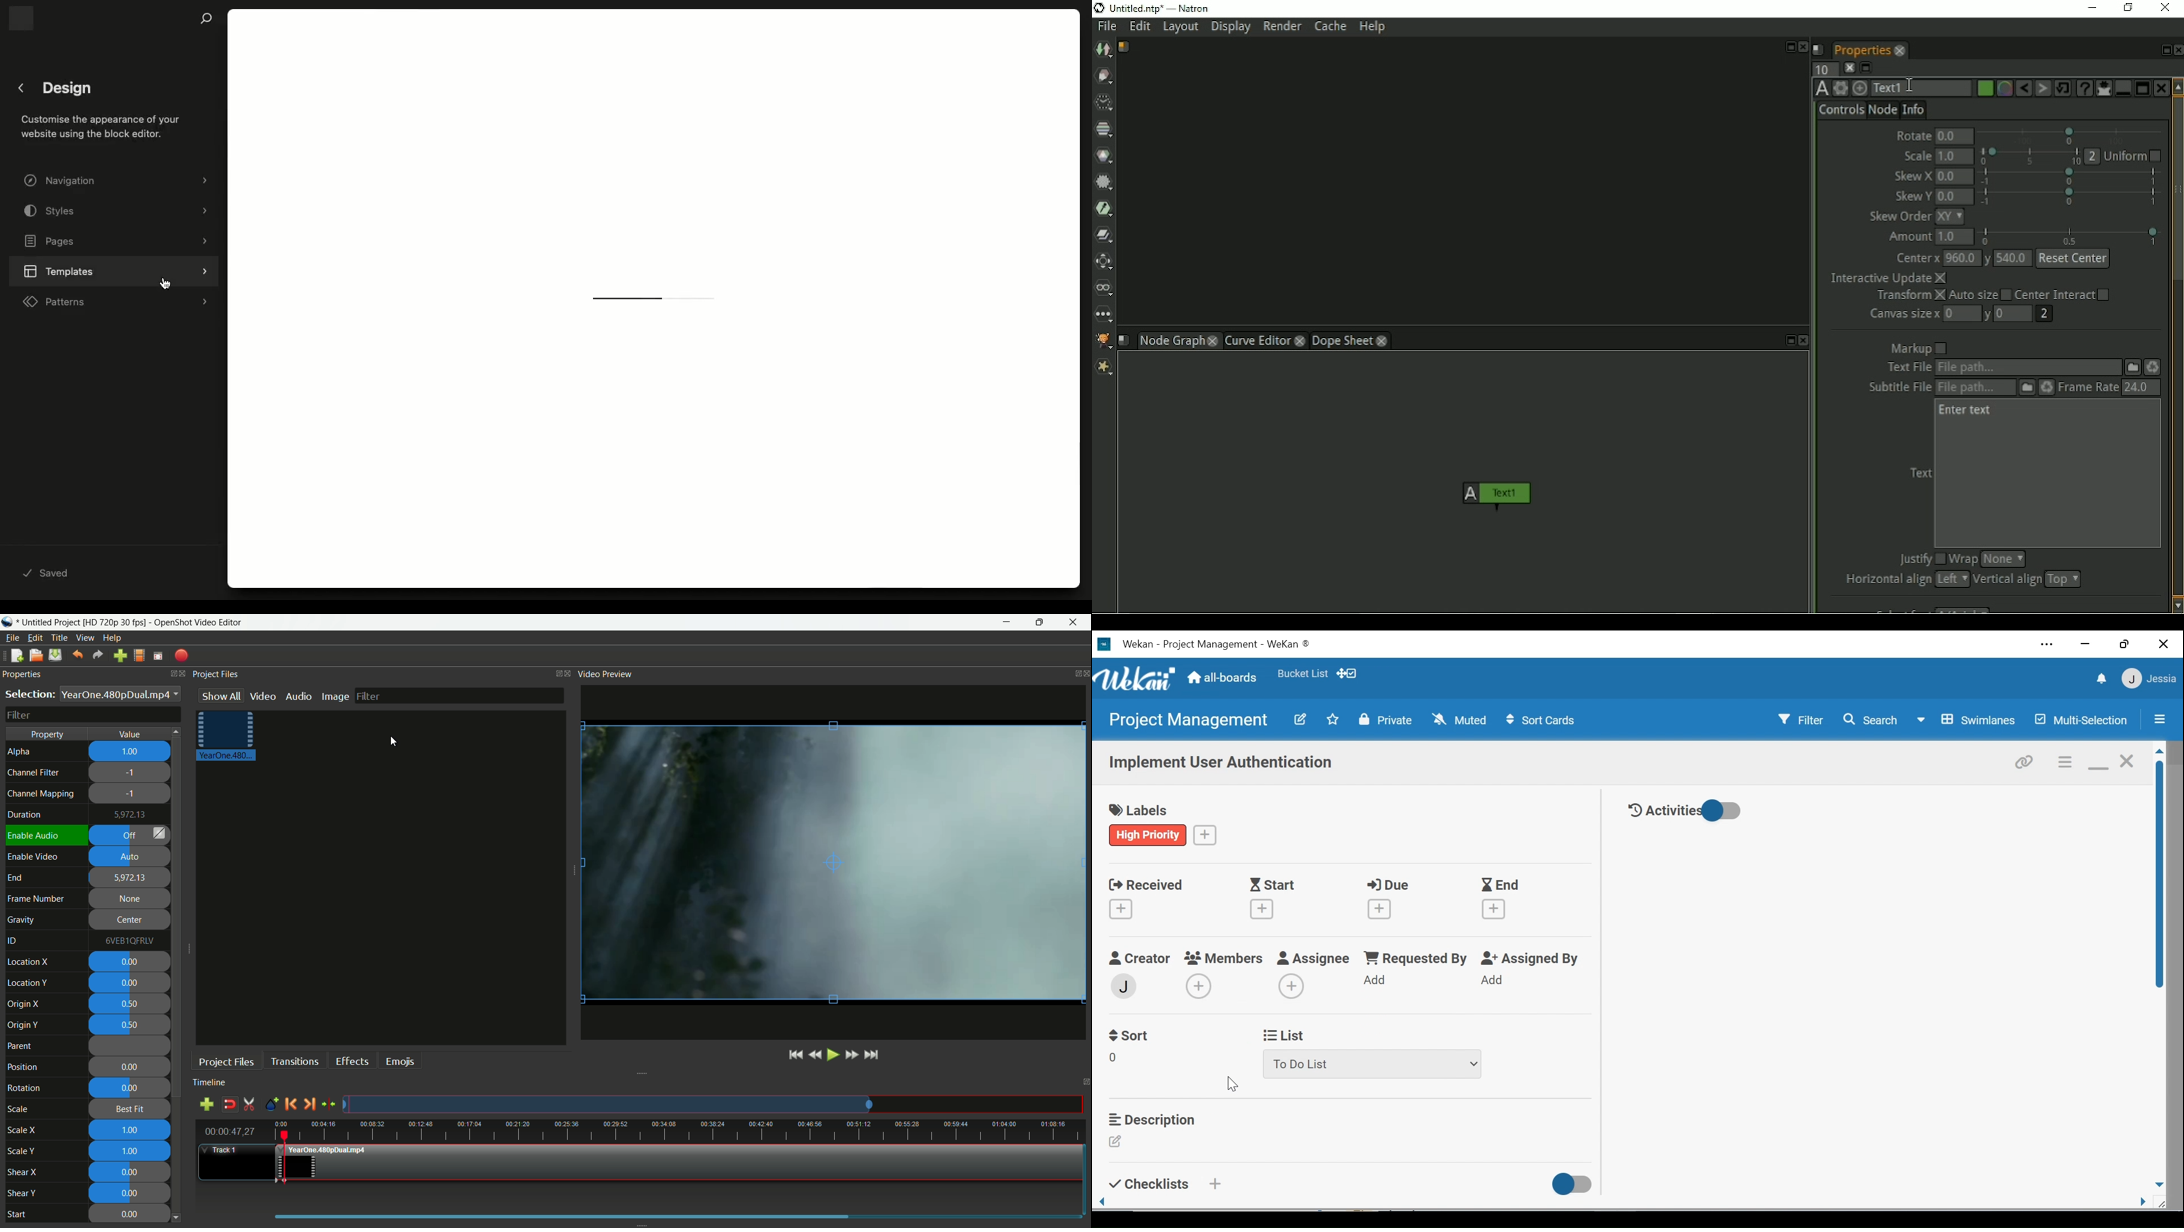 The width and height of the screenshot is (2184, 1232). What do you see at coordinates (1149, 835) in the screenshot?
I see `High Priority` at bounding box center [1149, 835].